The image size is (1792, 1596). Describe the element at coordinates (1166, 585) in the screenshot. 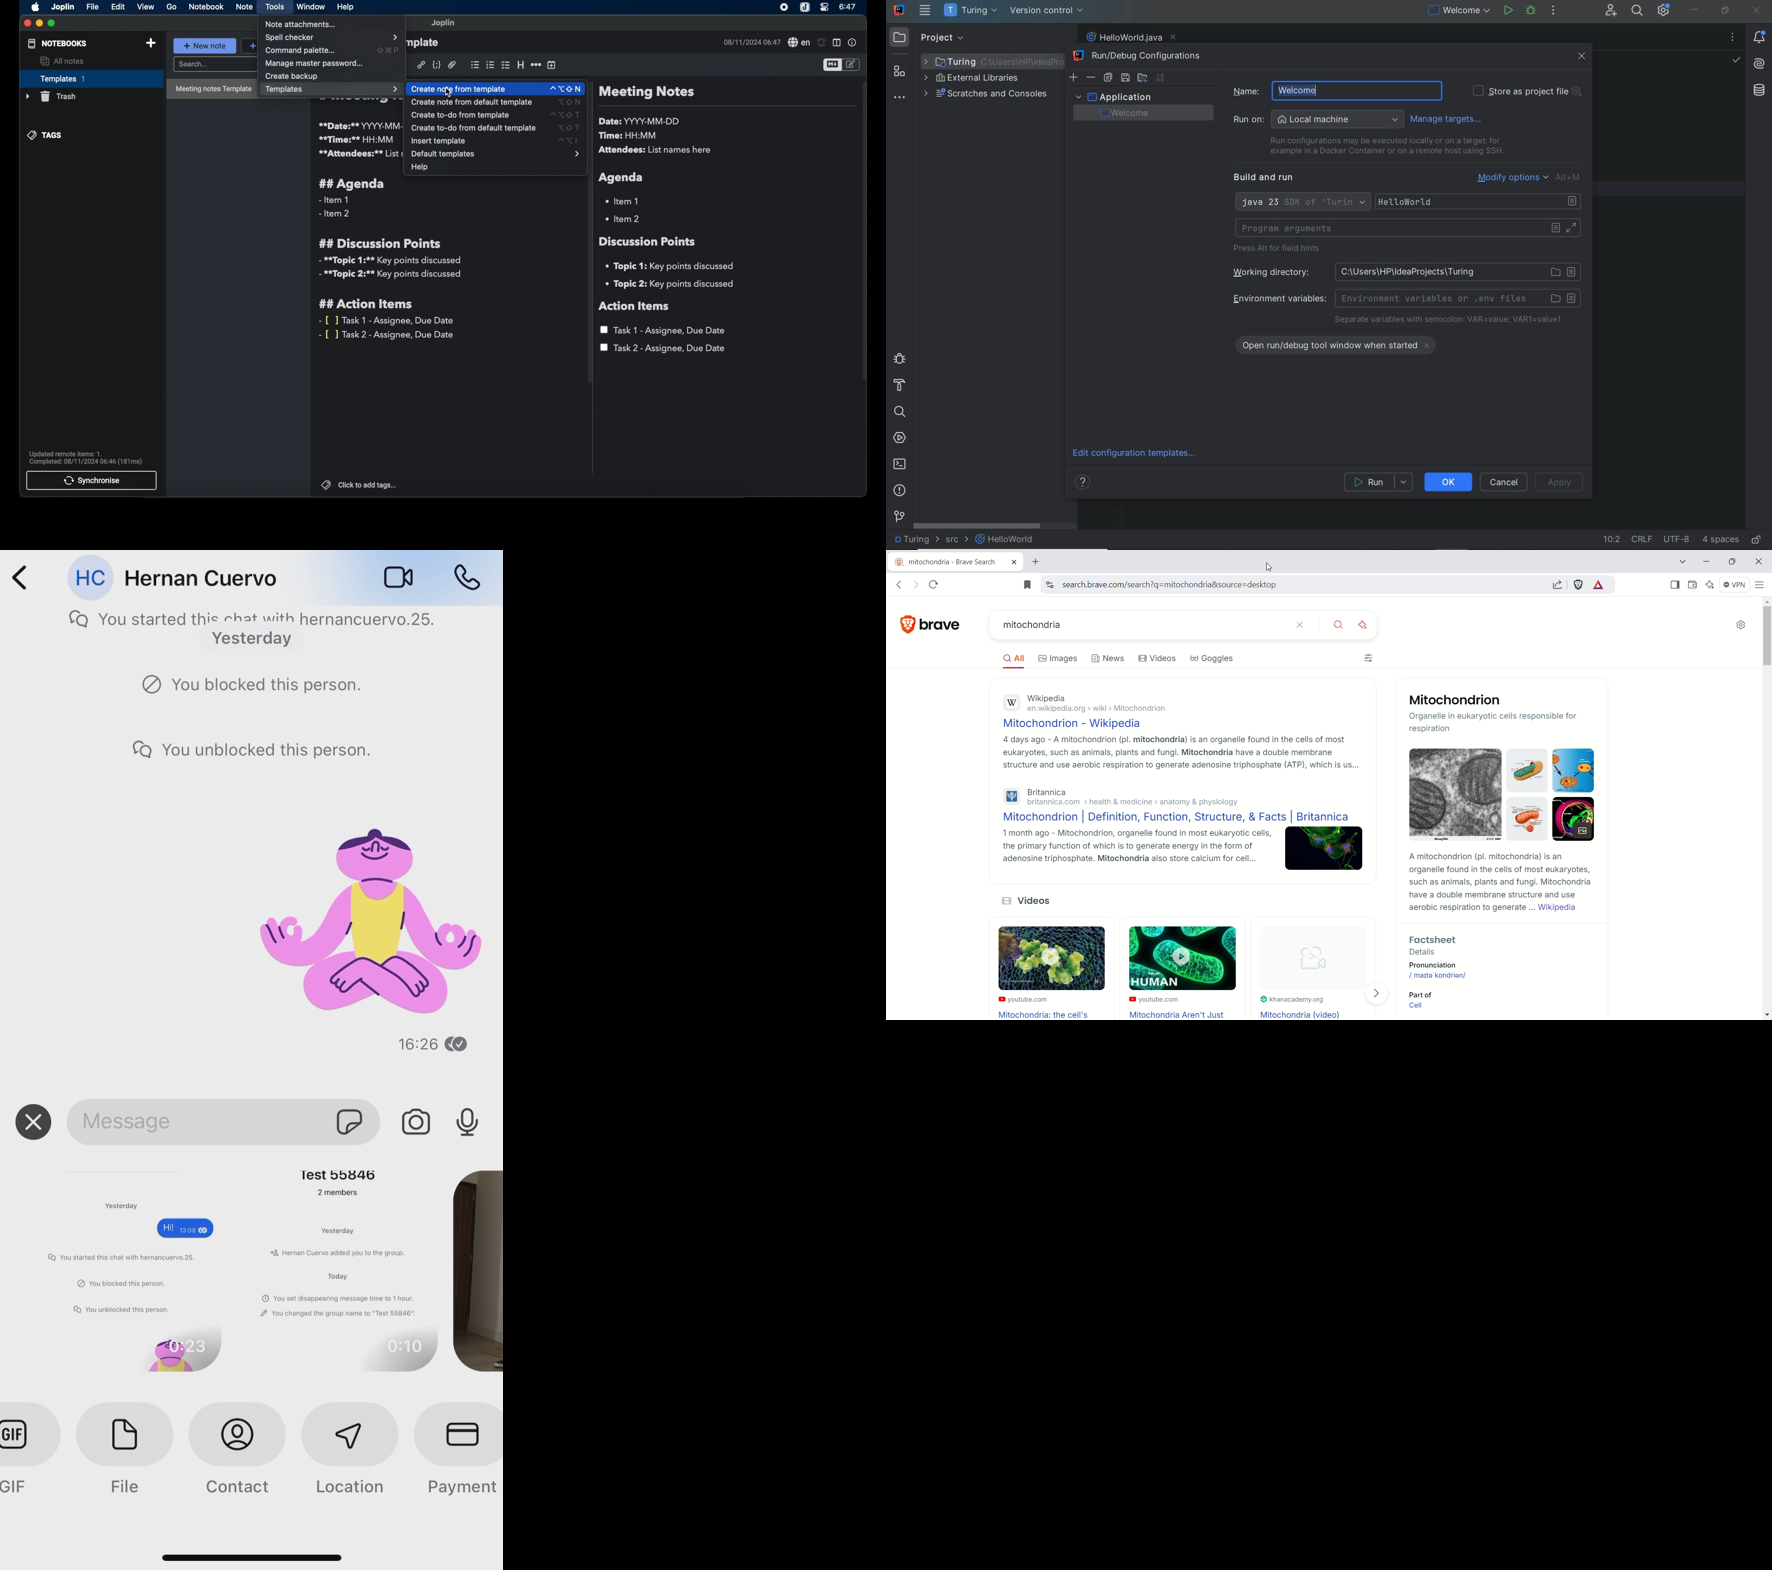

I see ` search.brave.com/search?q=mitochondria&source=desktop` at that location.